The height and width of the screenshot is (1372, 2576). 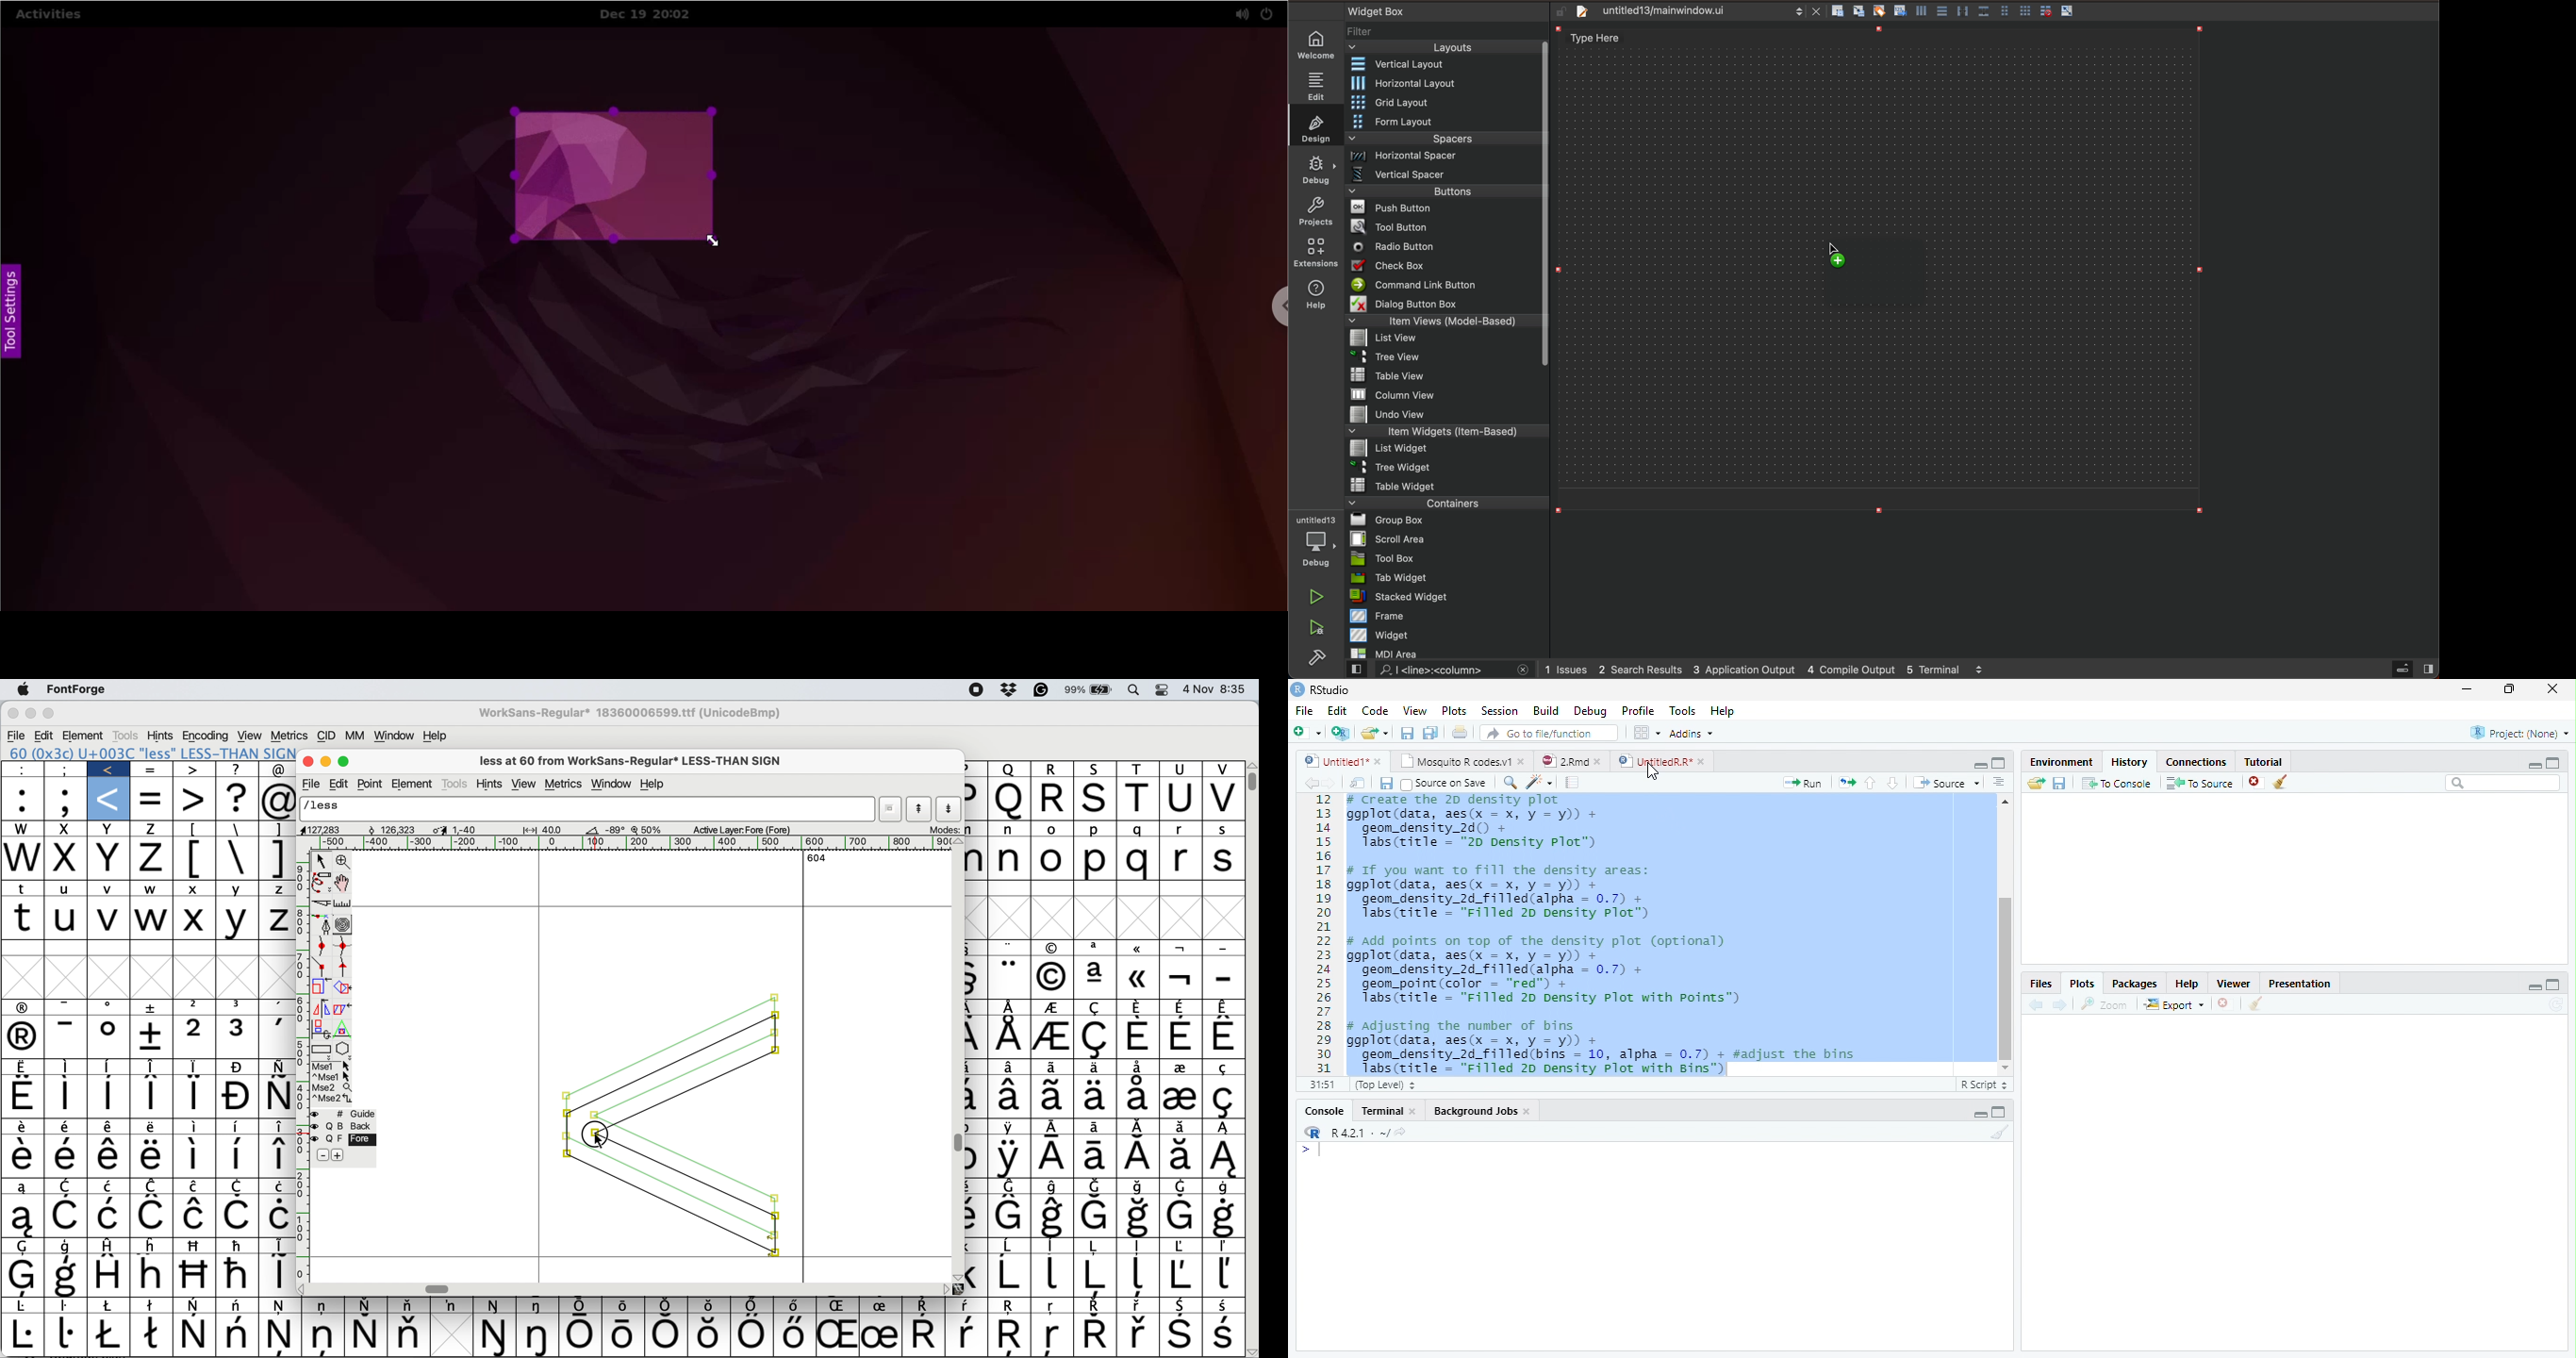 What do you see at coordinates (1694, 13) in the screenshot?
I see `file tab` at bounding box center [1694, 13].